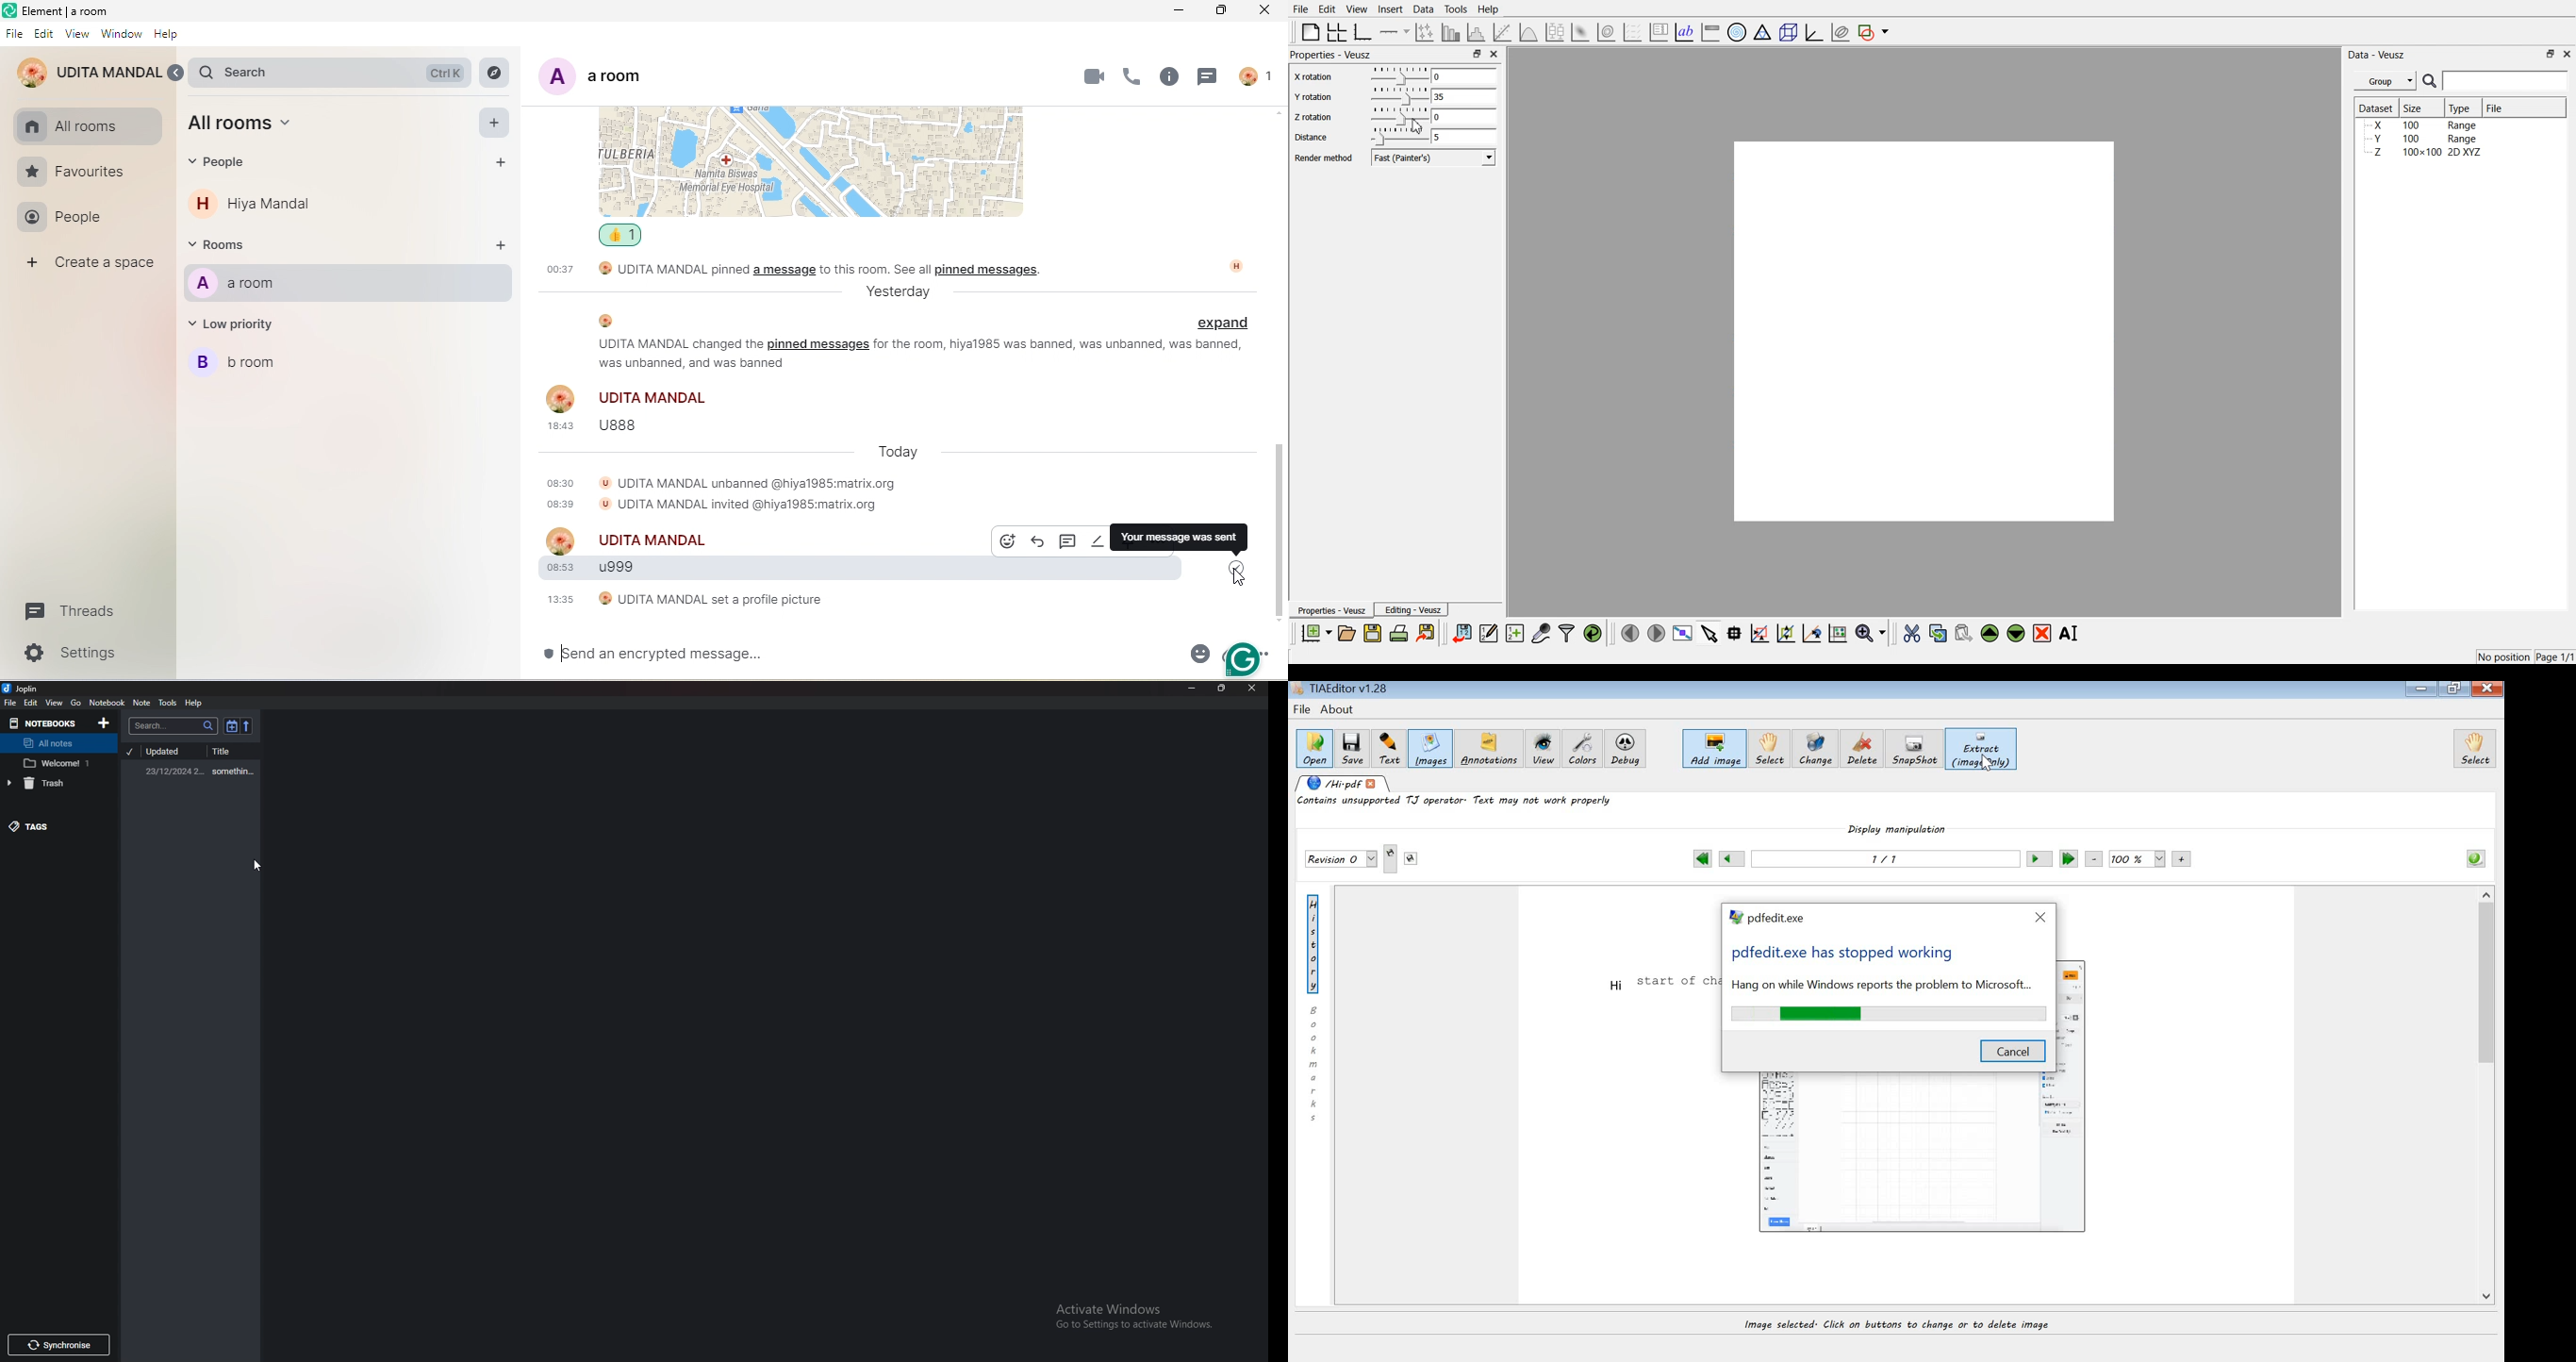 Image resolution: width=2576 pixels, height=1372 pixels. I want to click on Cursor, so click(1236, 581).